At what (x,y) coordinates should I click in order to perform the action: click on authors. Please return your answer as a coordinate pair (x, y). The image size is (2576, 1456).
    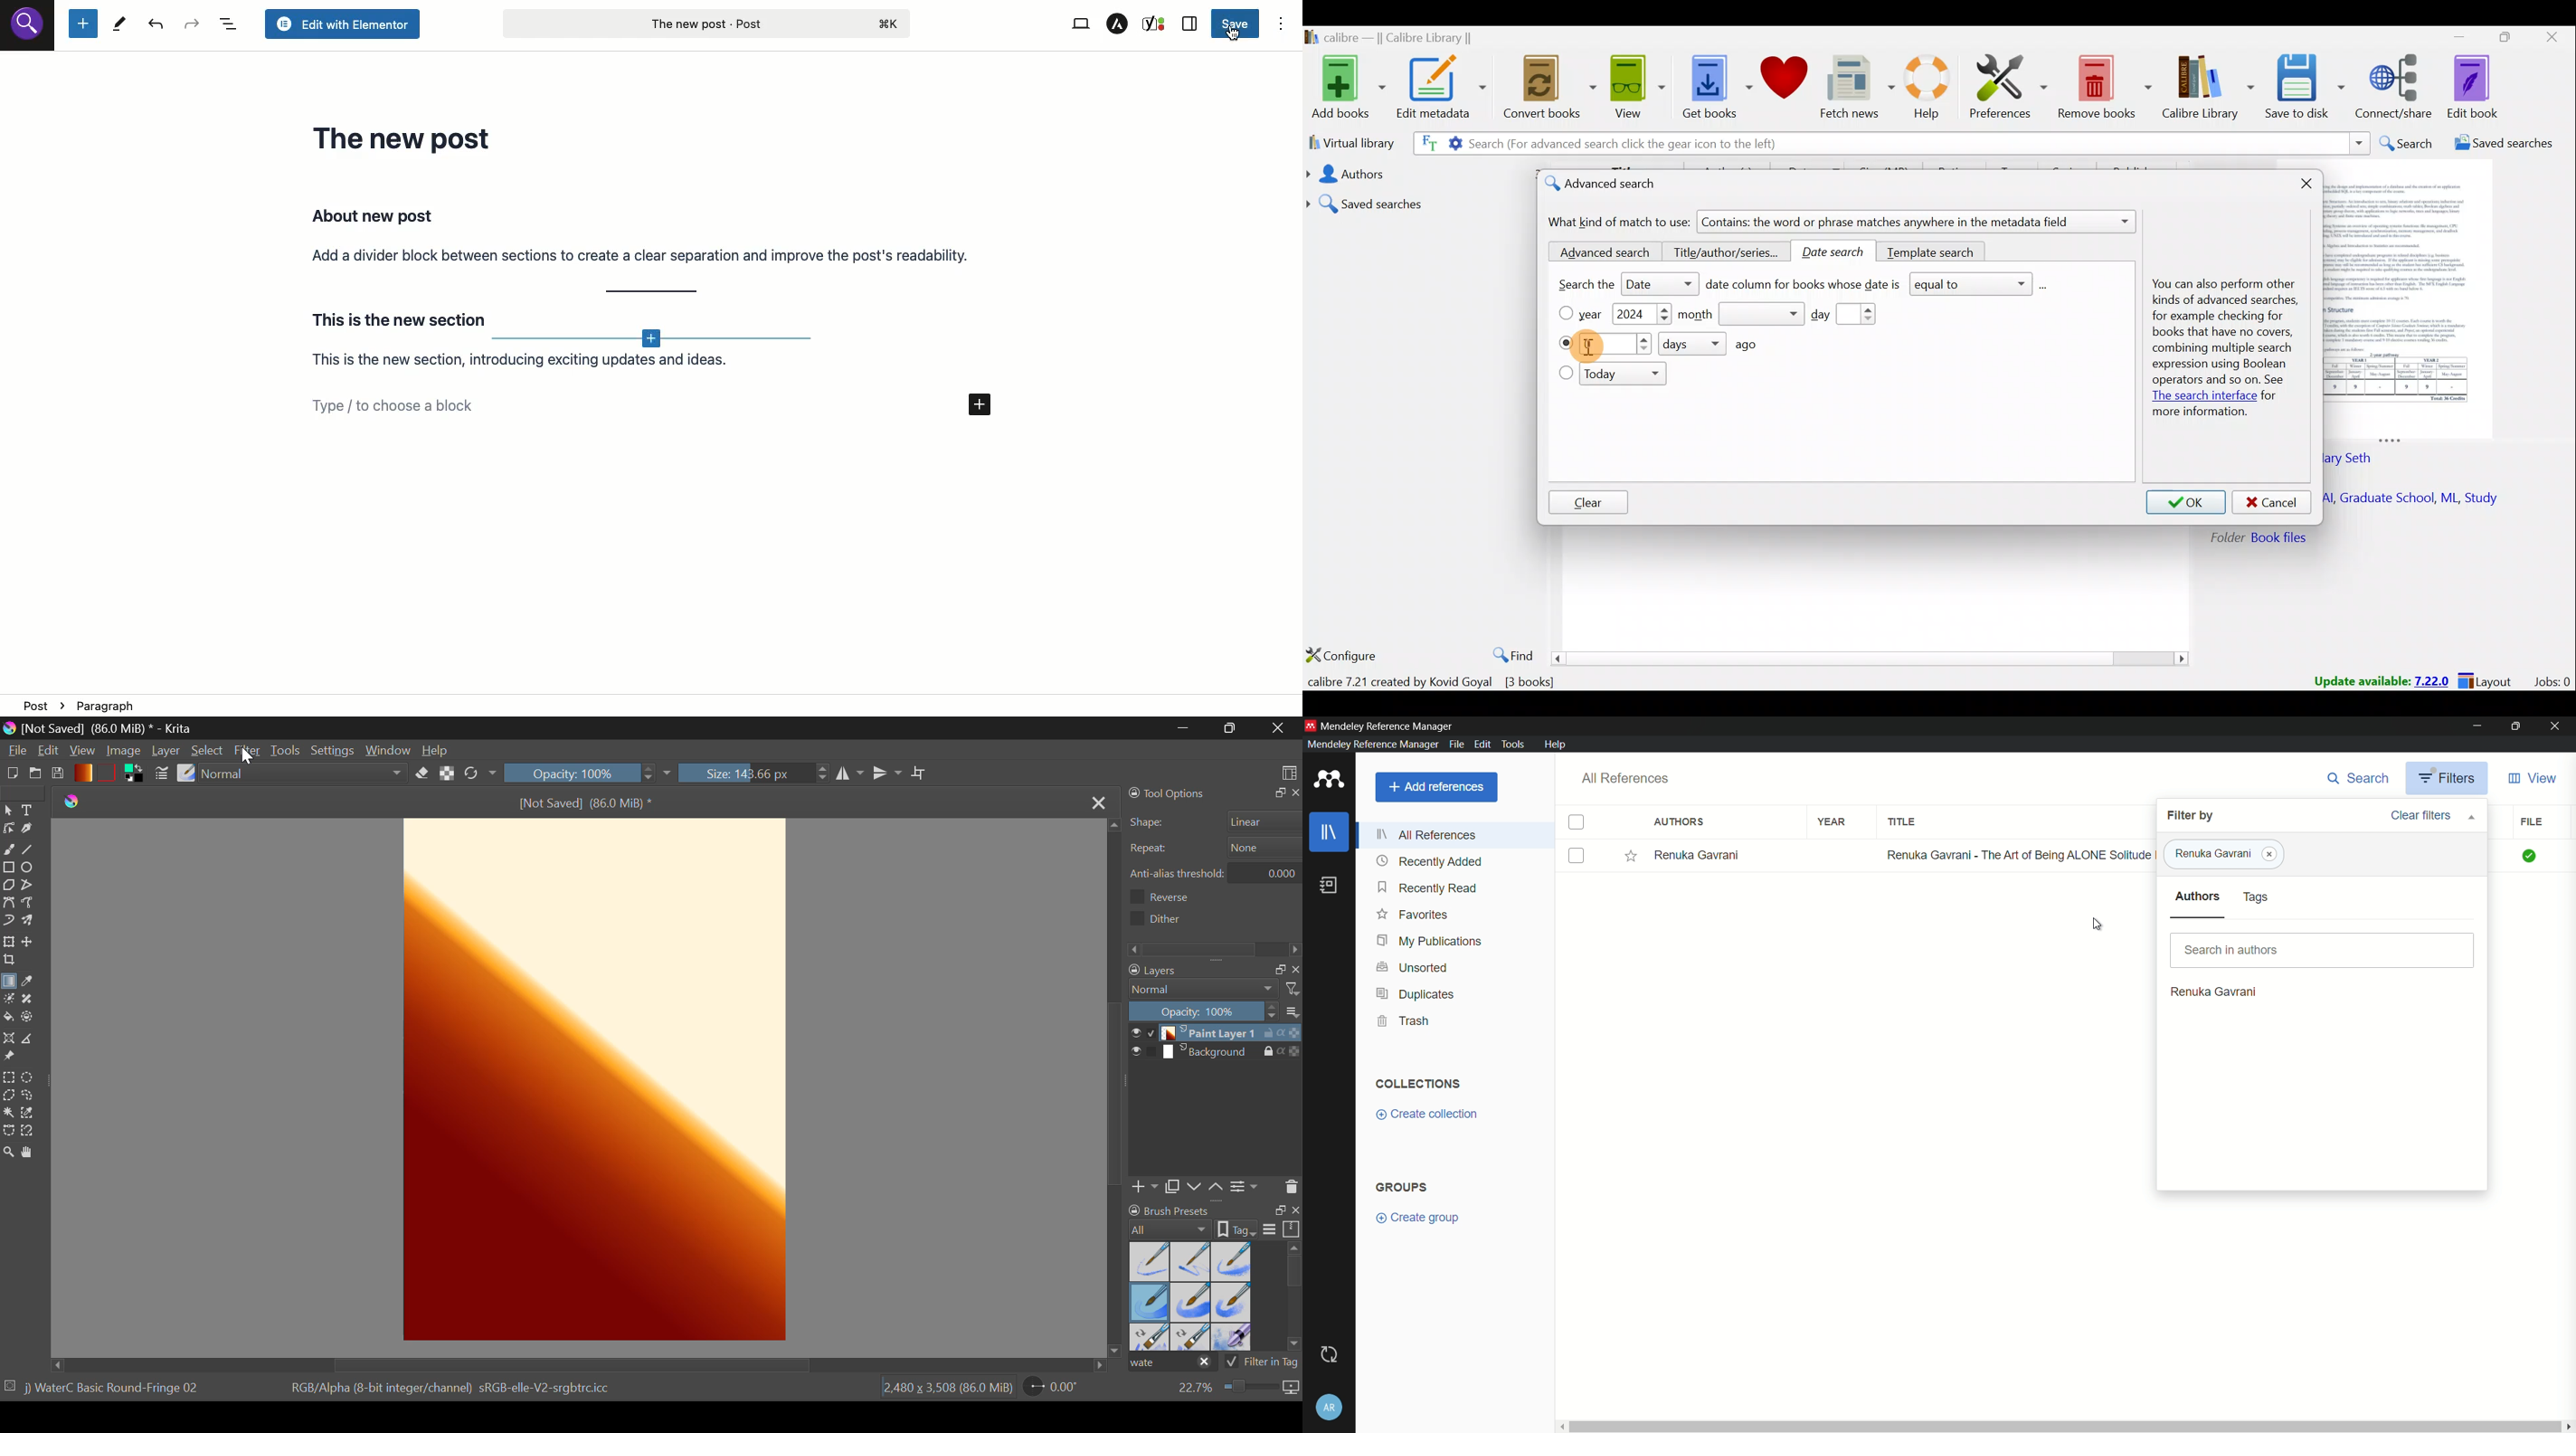
    Looking at the image, I should click on (1679, 821).